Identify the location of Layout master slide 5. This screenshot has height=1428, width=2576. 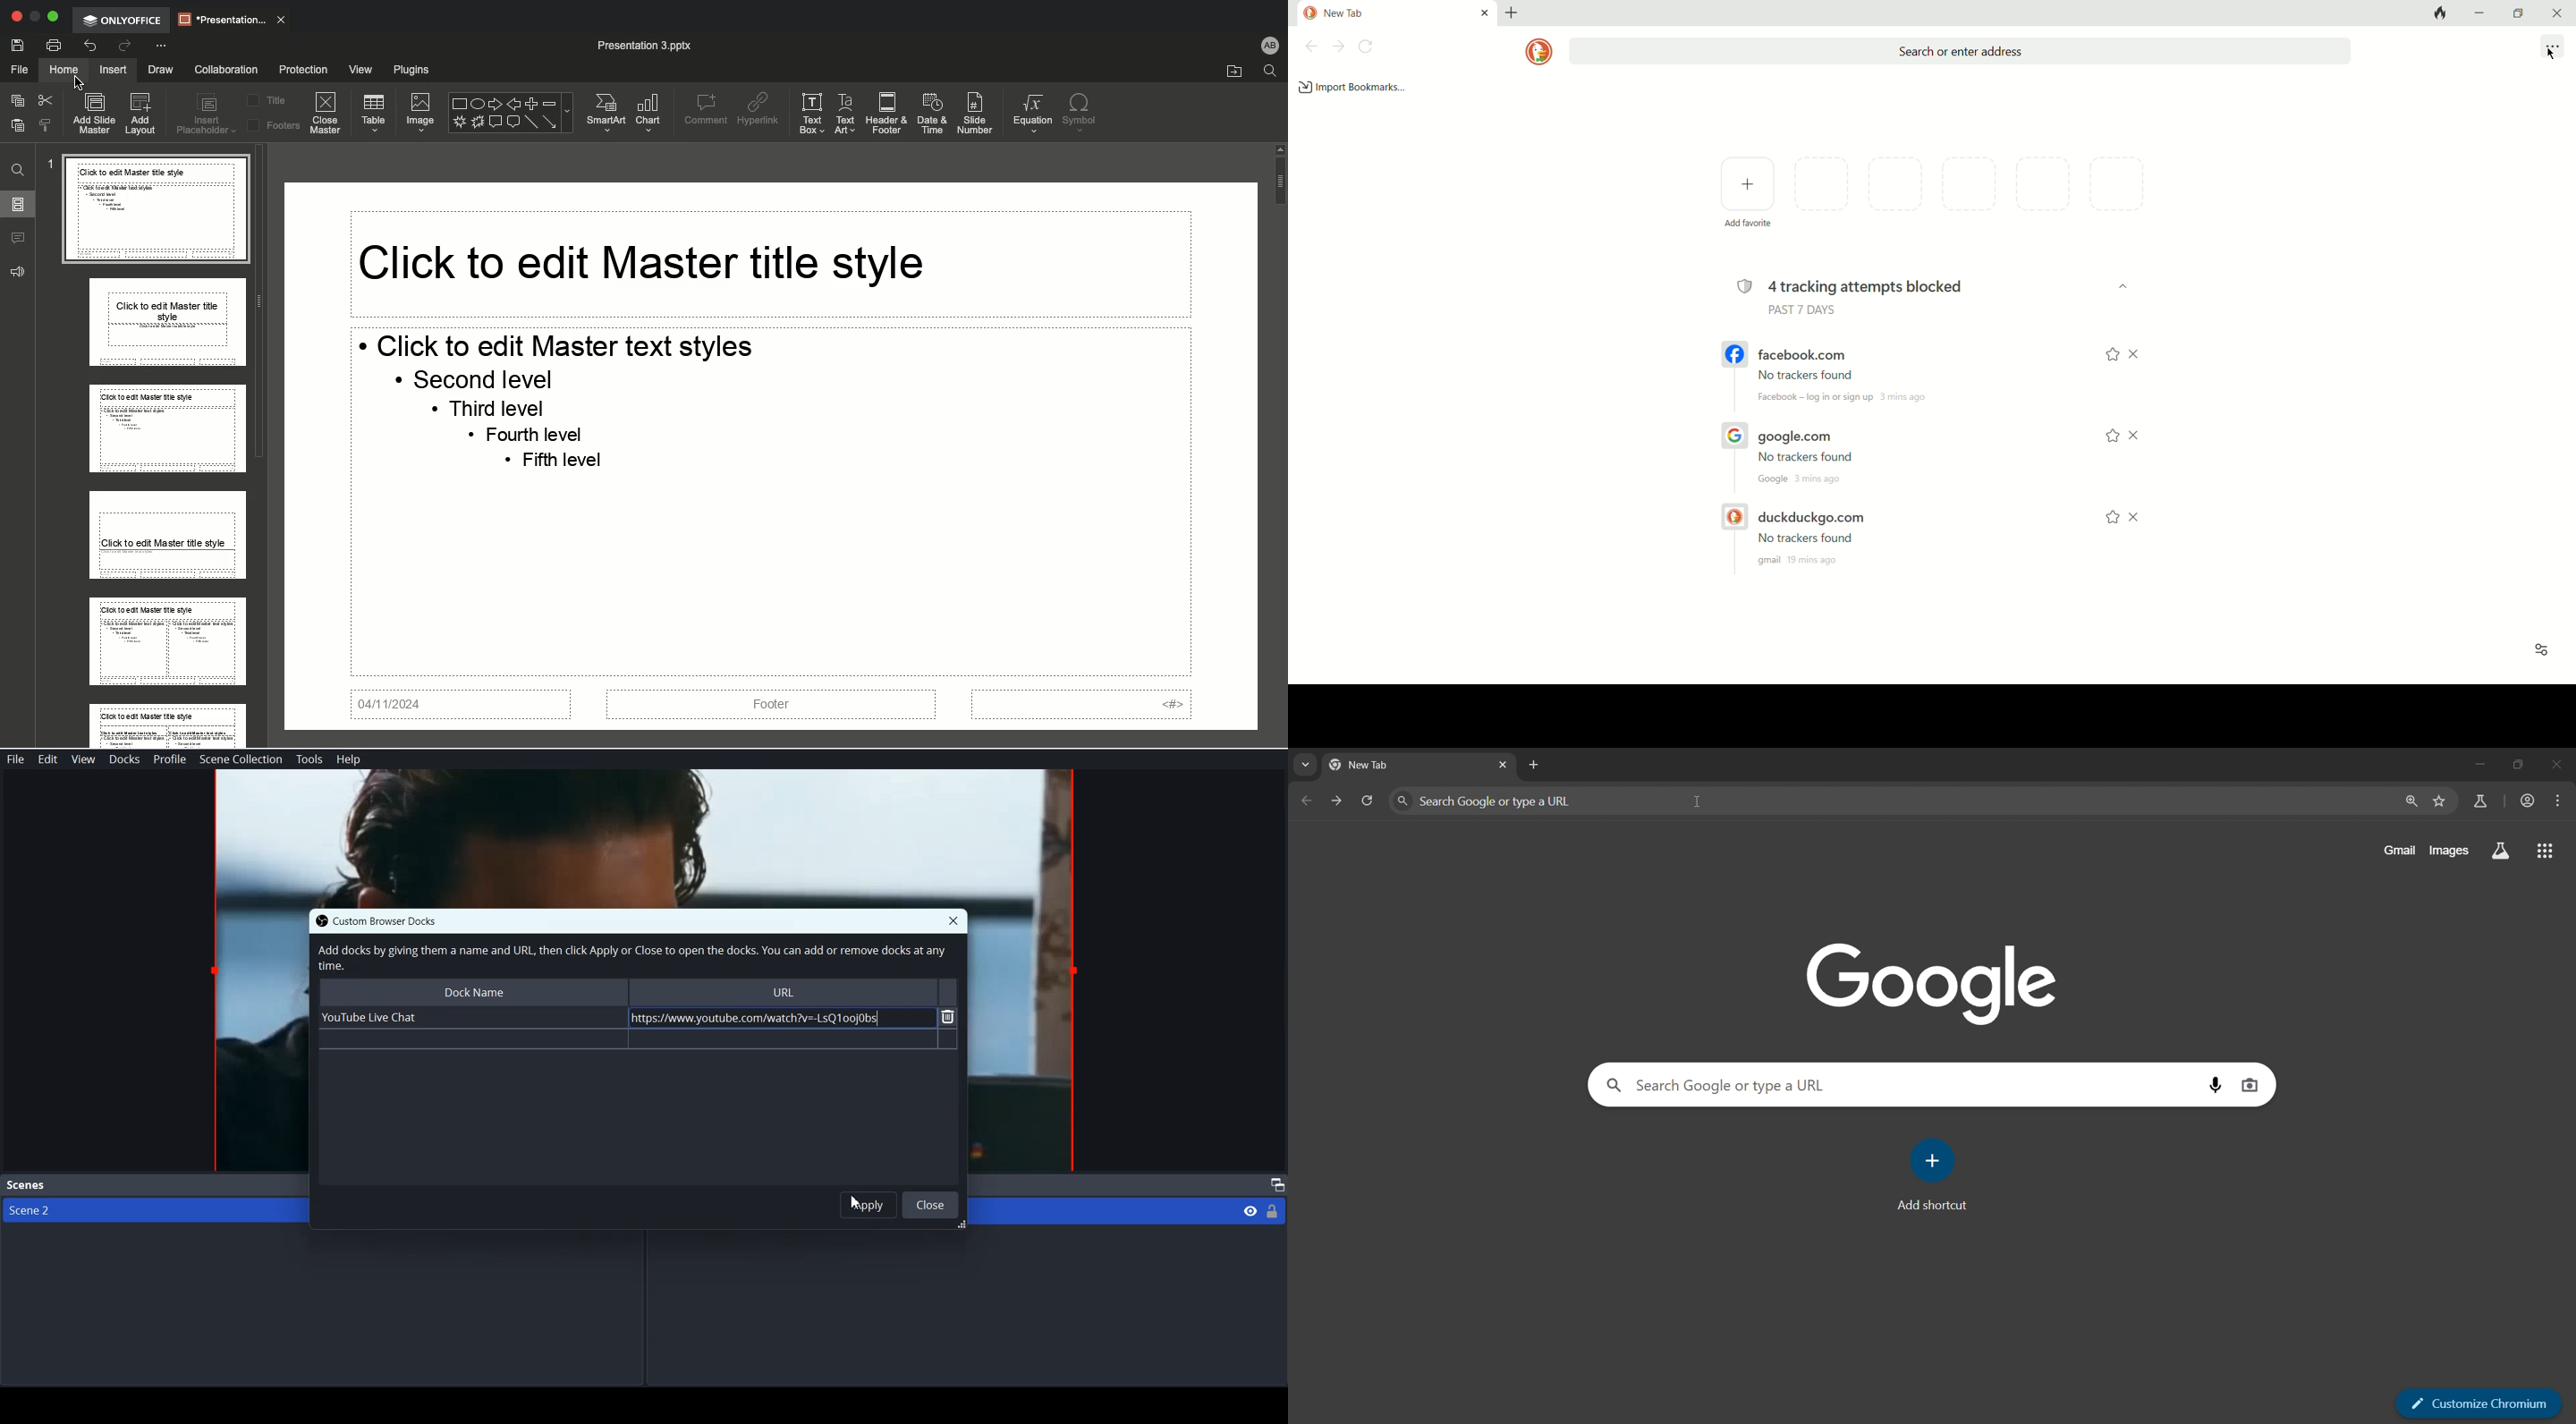
(163, 640).